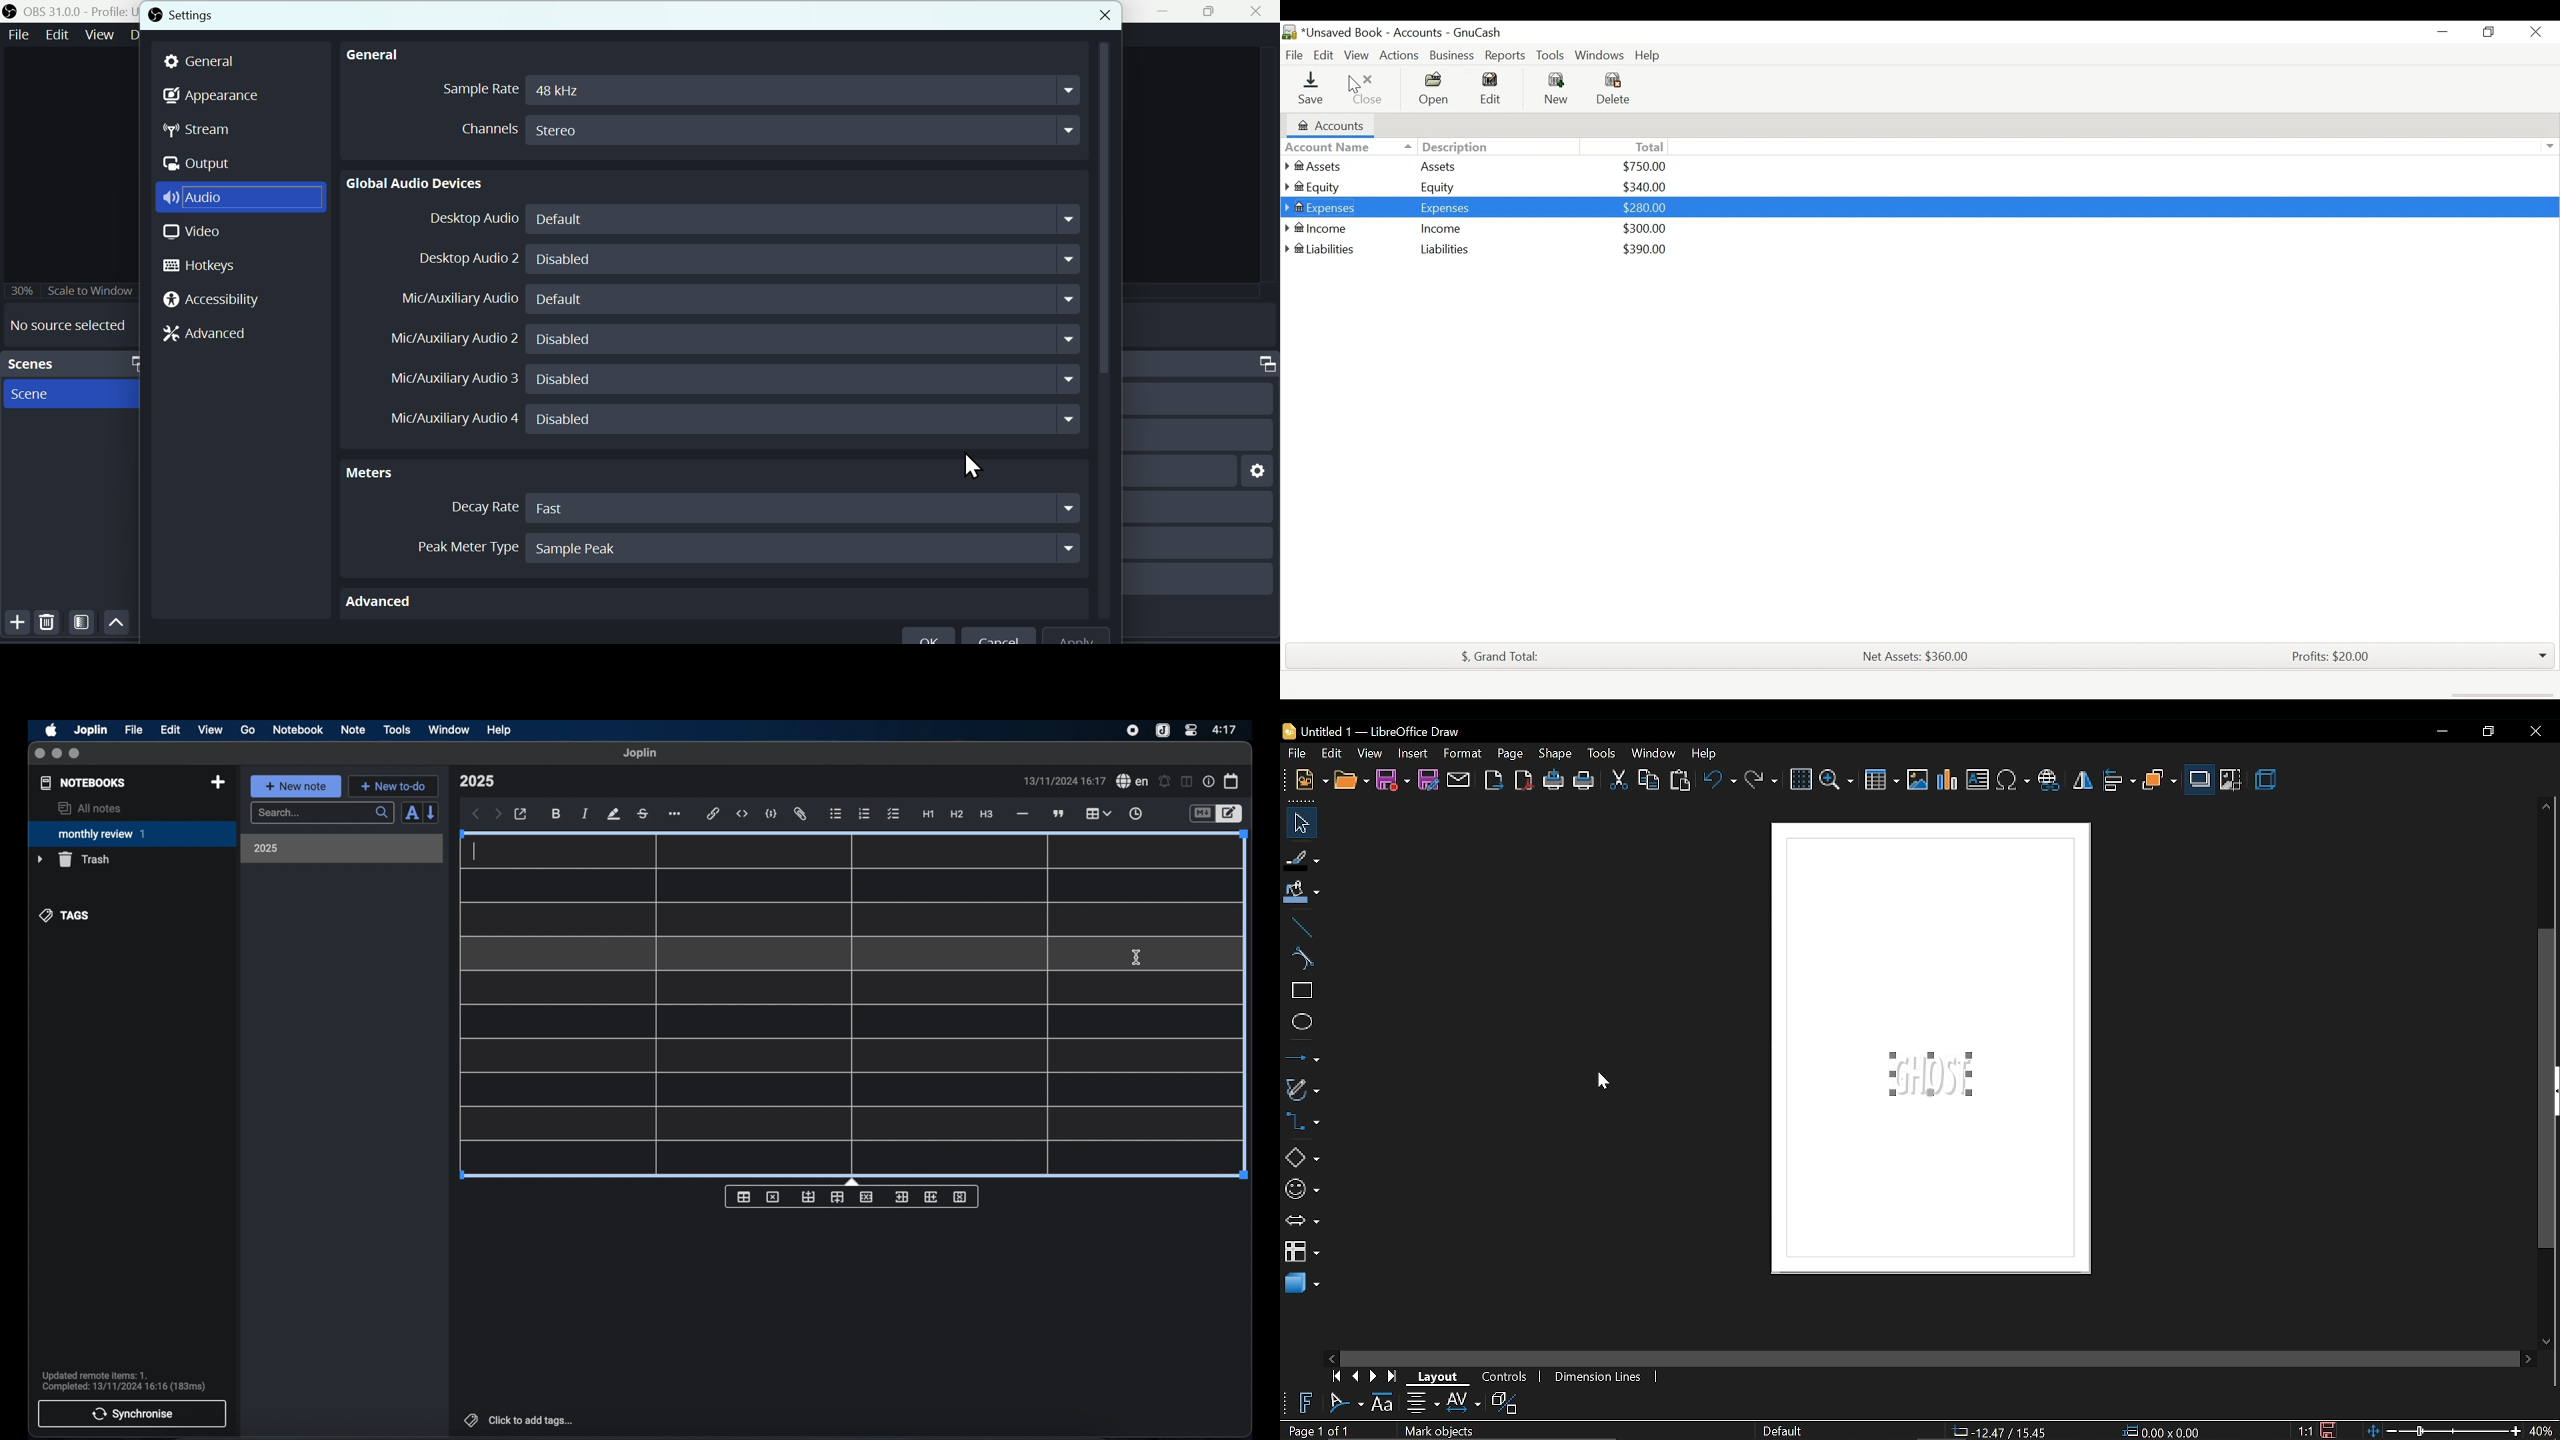  I want to click on Page 1 of 1, so click(1318, 1431).